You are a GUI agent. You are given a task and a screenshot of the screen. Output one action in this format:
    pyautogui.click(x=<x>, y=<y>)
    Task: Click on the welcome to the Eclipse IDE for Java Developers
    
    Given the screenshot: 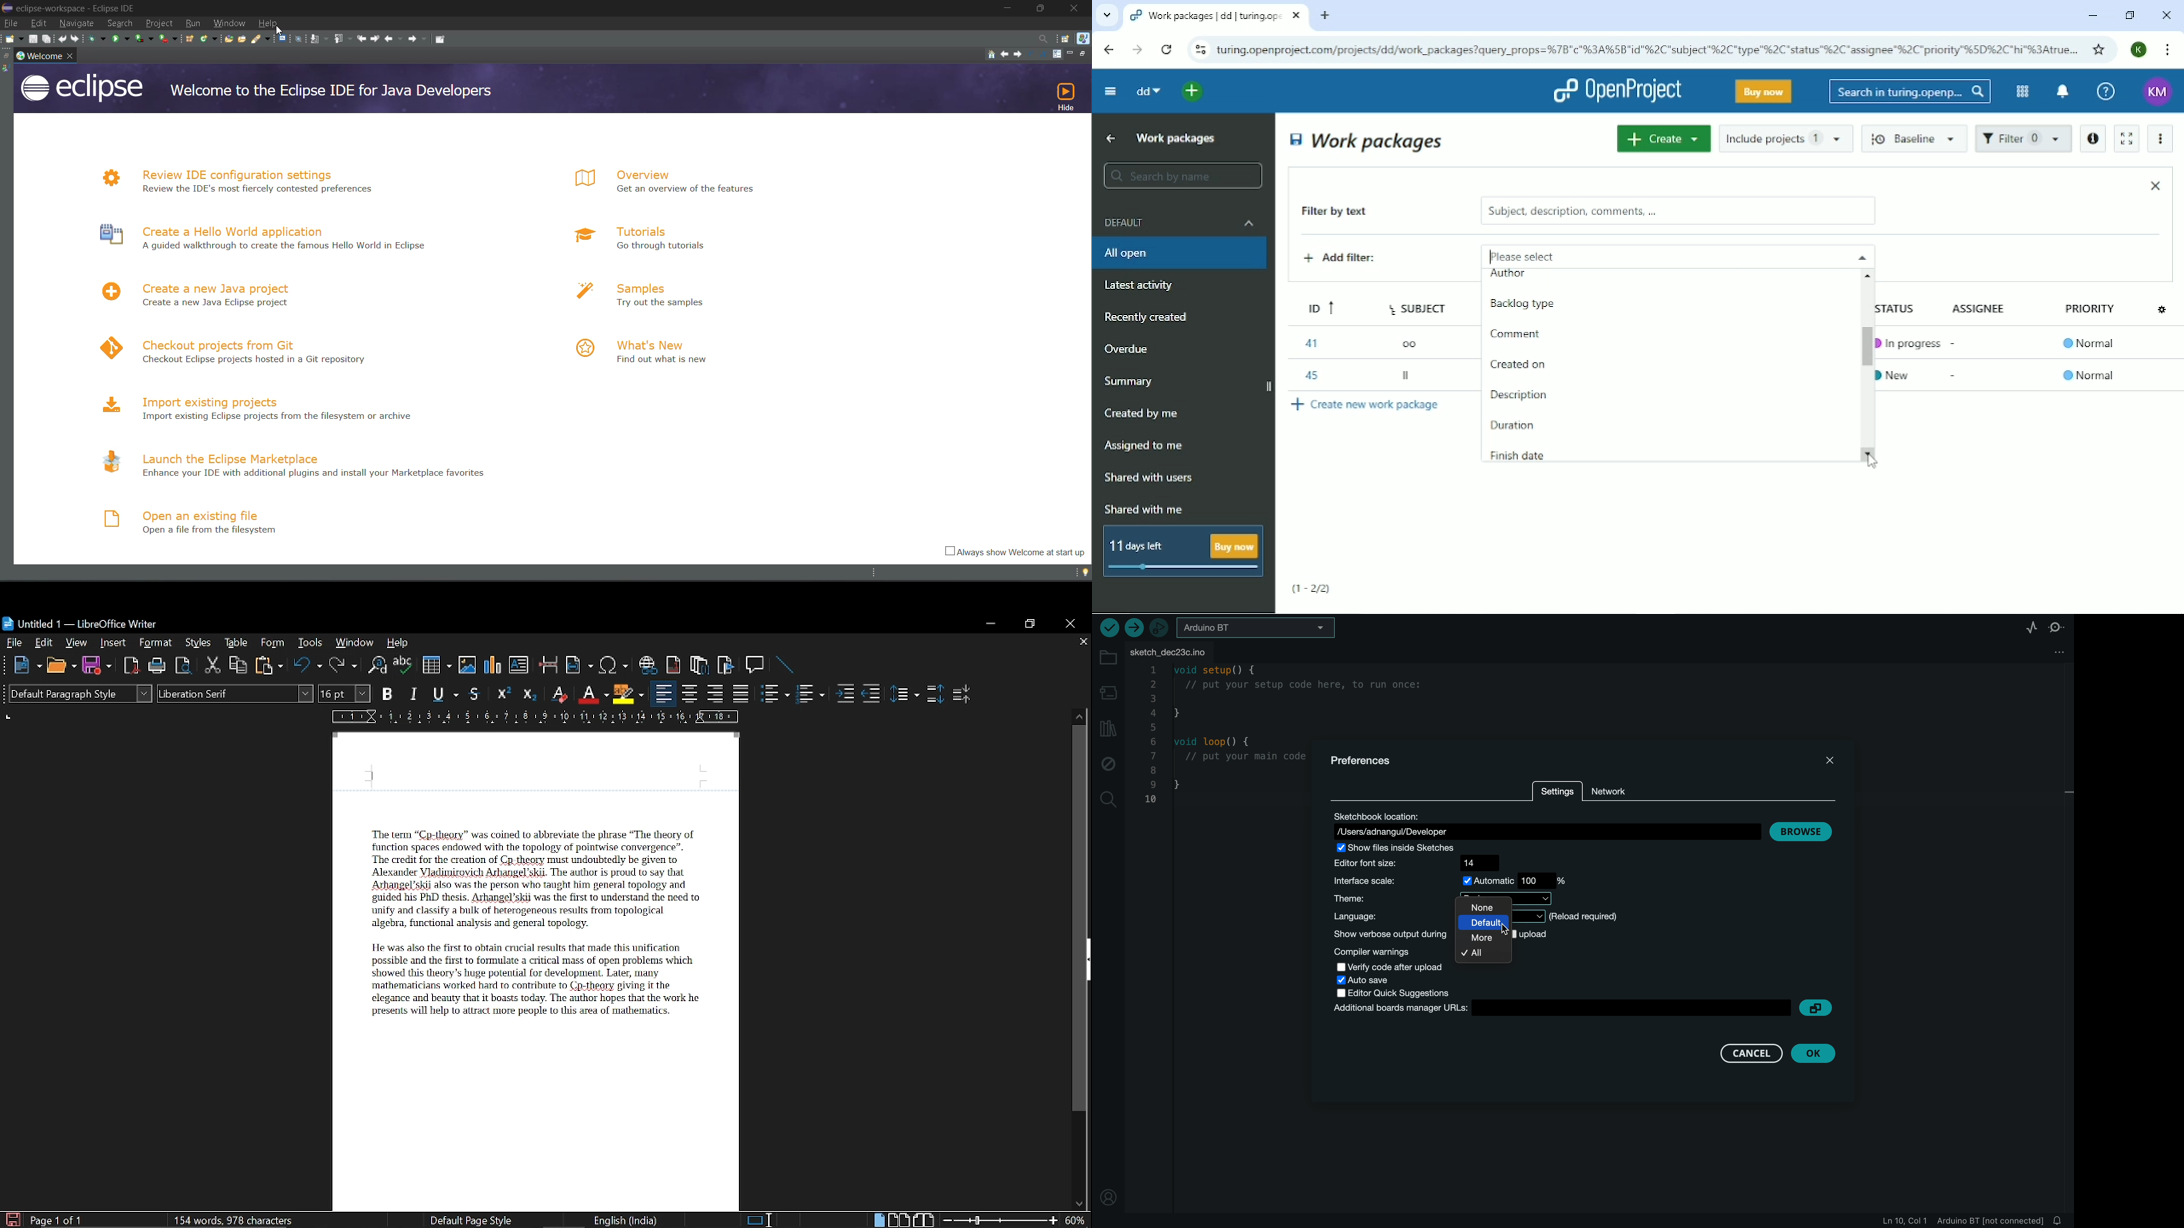 What is the action you would take?
    pyautogui.click(x=327, y=91)
    